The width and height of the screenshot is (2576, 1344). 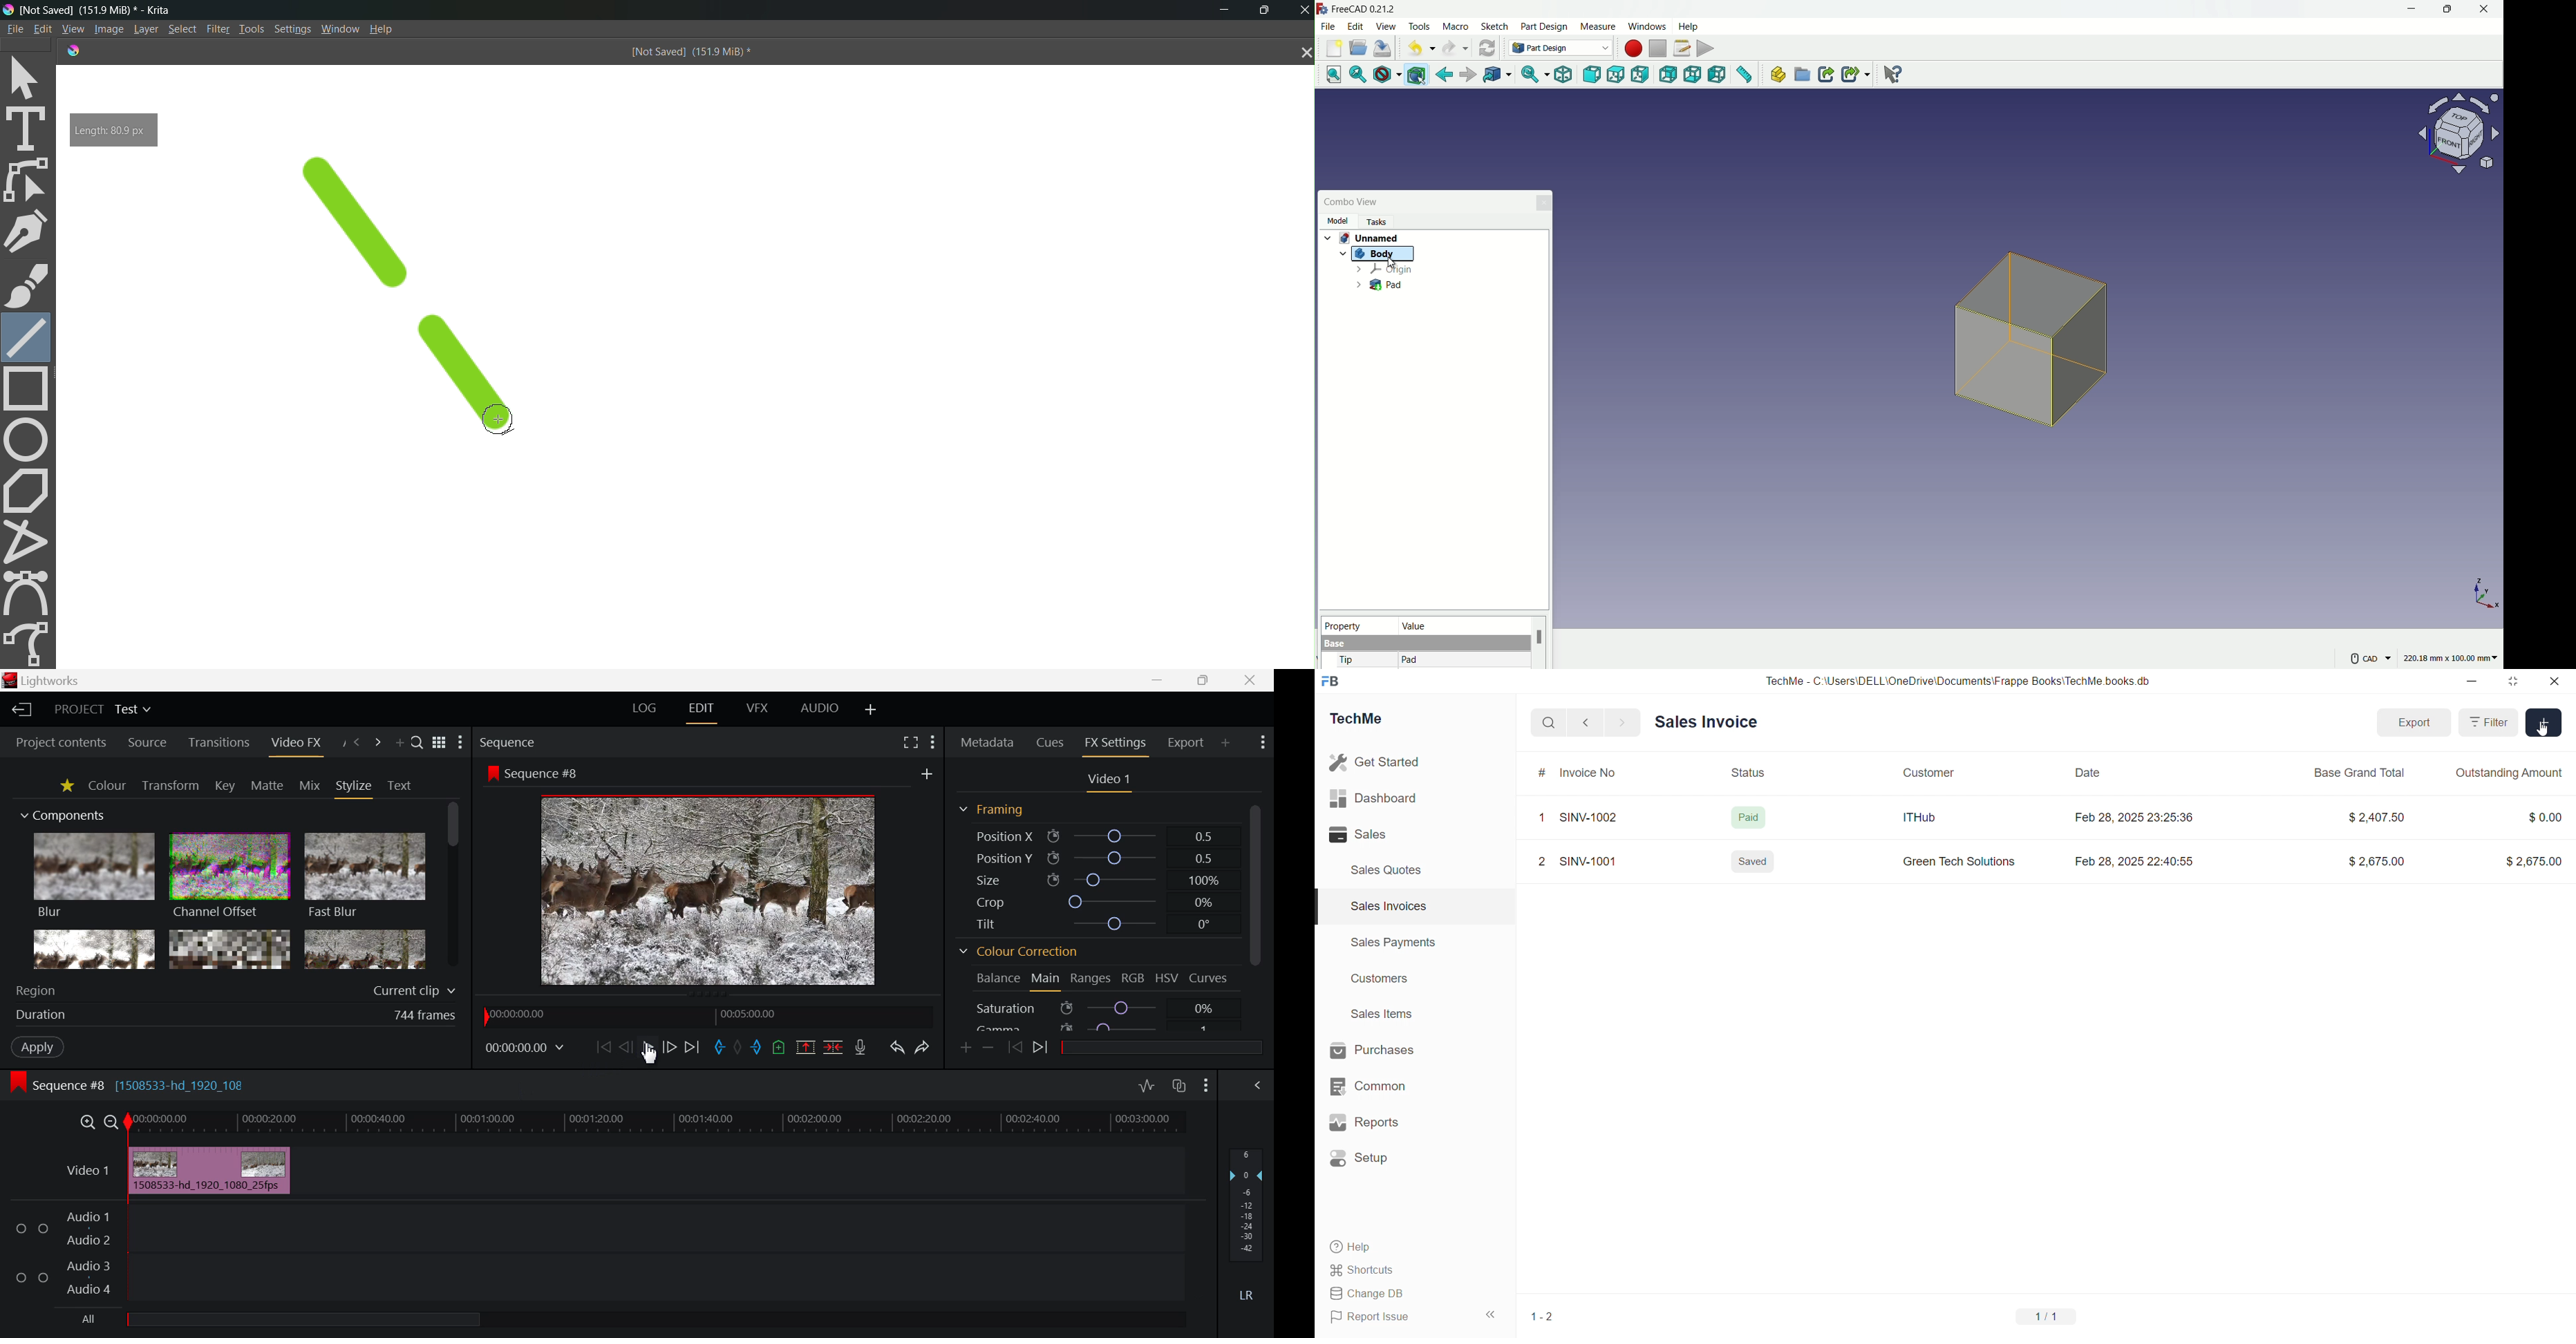 I want to click on Add Panel, so click(x=400, y=742).